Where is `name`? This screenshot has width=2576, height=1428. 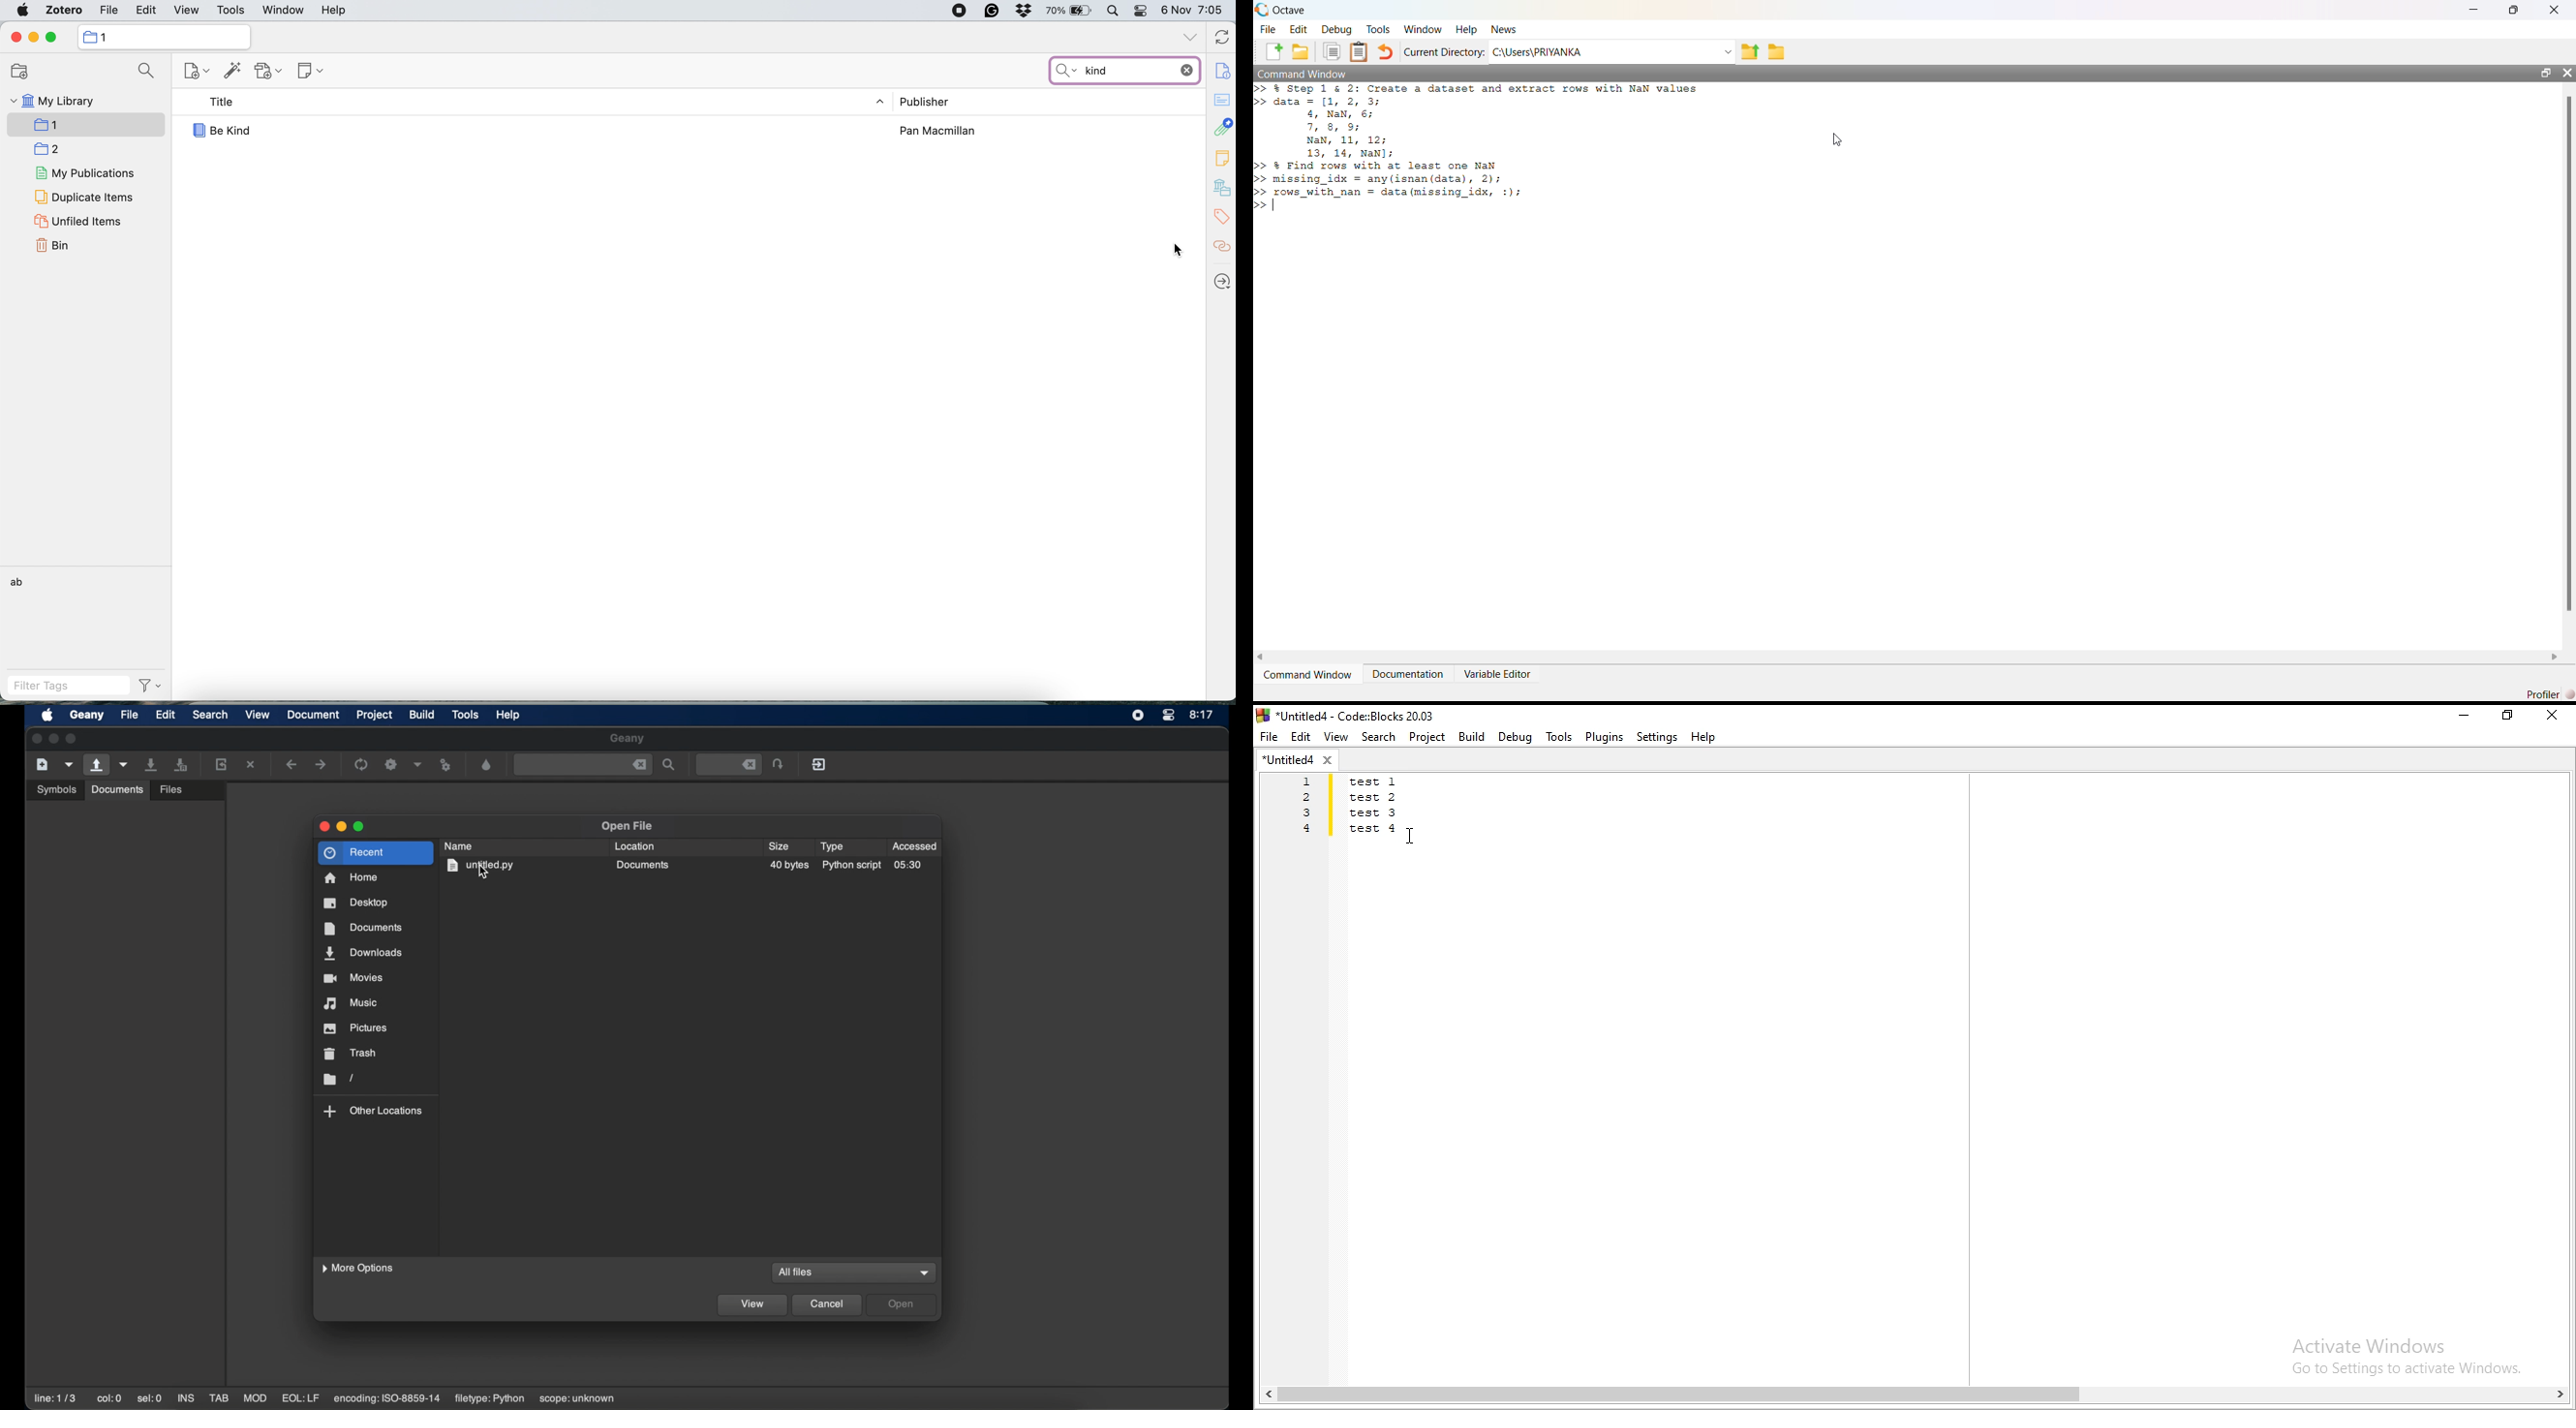
name is located at coordinates (458, 846).